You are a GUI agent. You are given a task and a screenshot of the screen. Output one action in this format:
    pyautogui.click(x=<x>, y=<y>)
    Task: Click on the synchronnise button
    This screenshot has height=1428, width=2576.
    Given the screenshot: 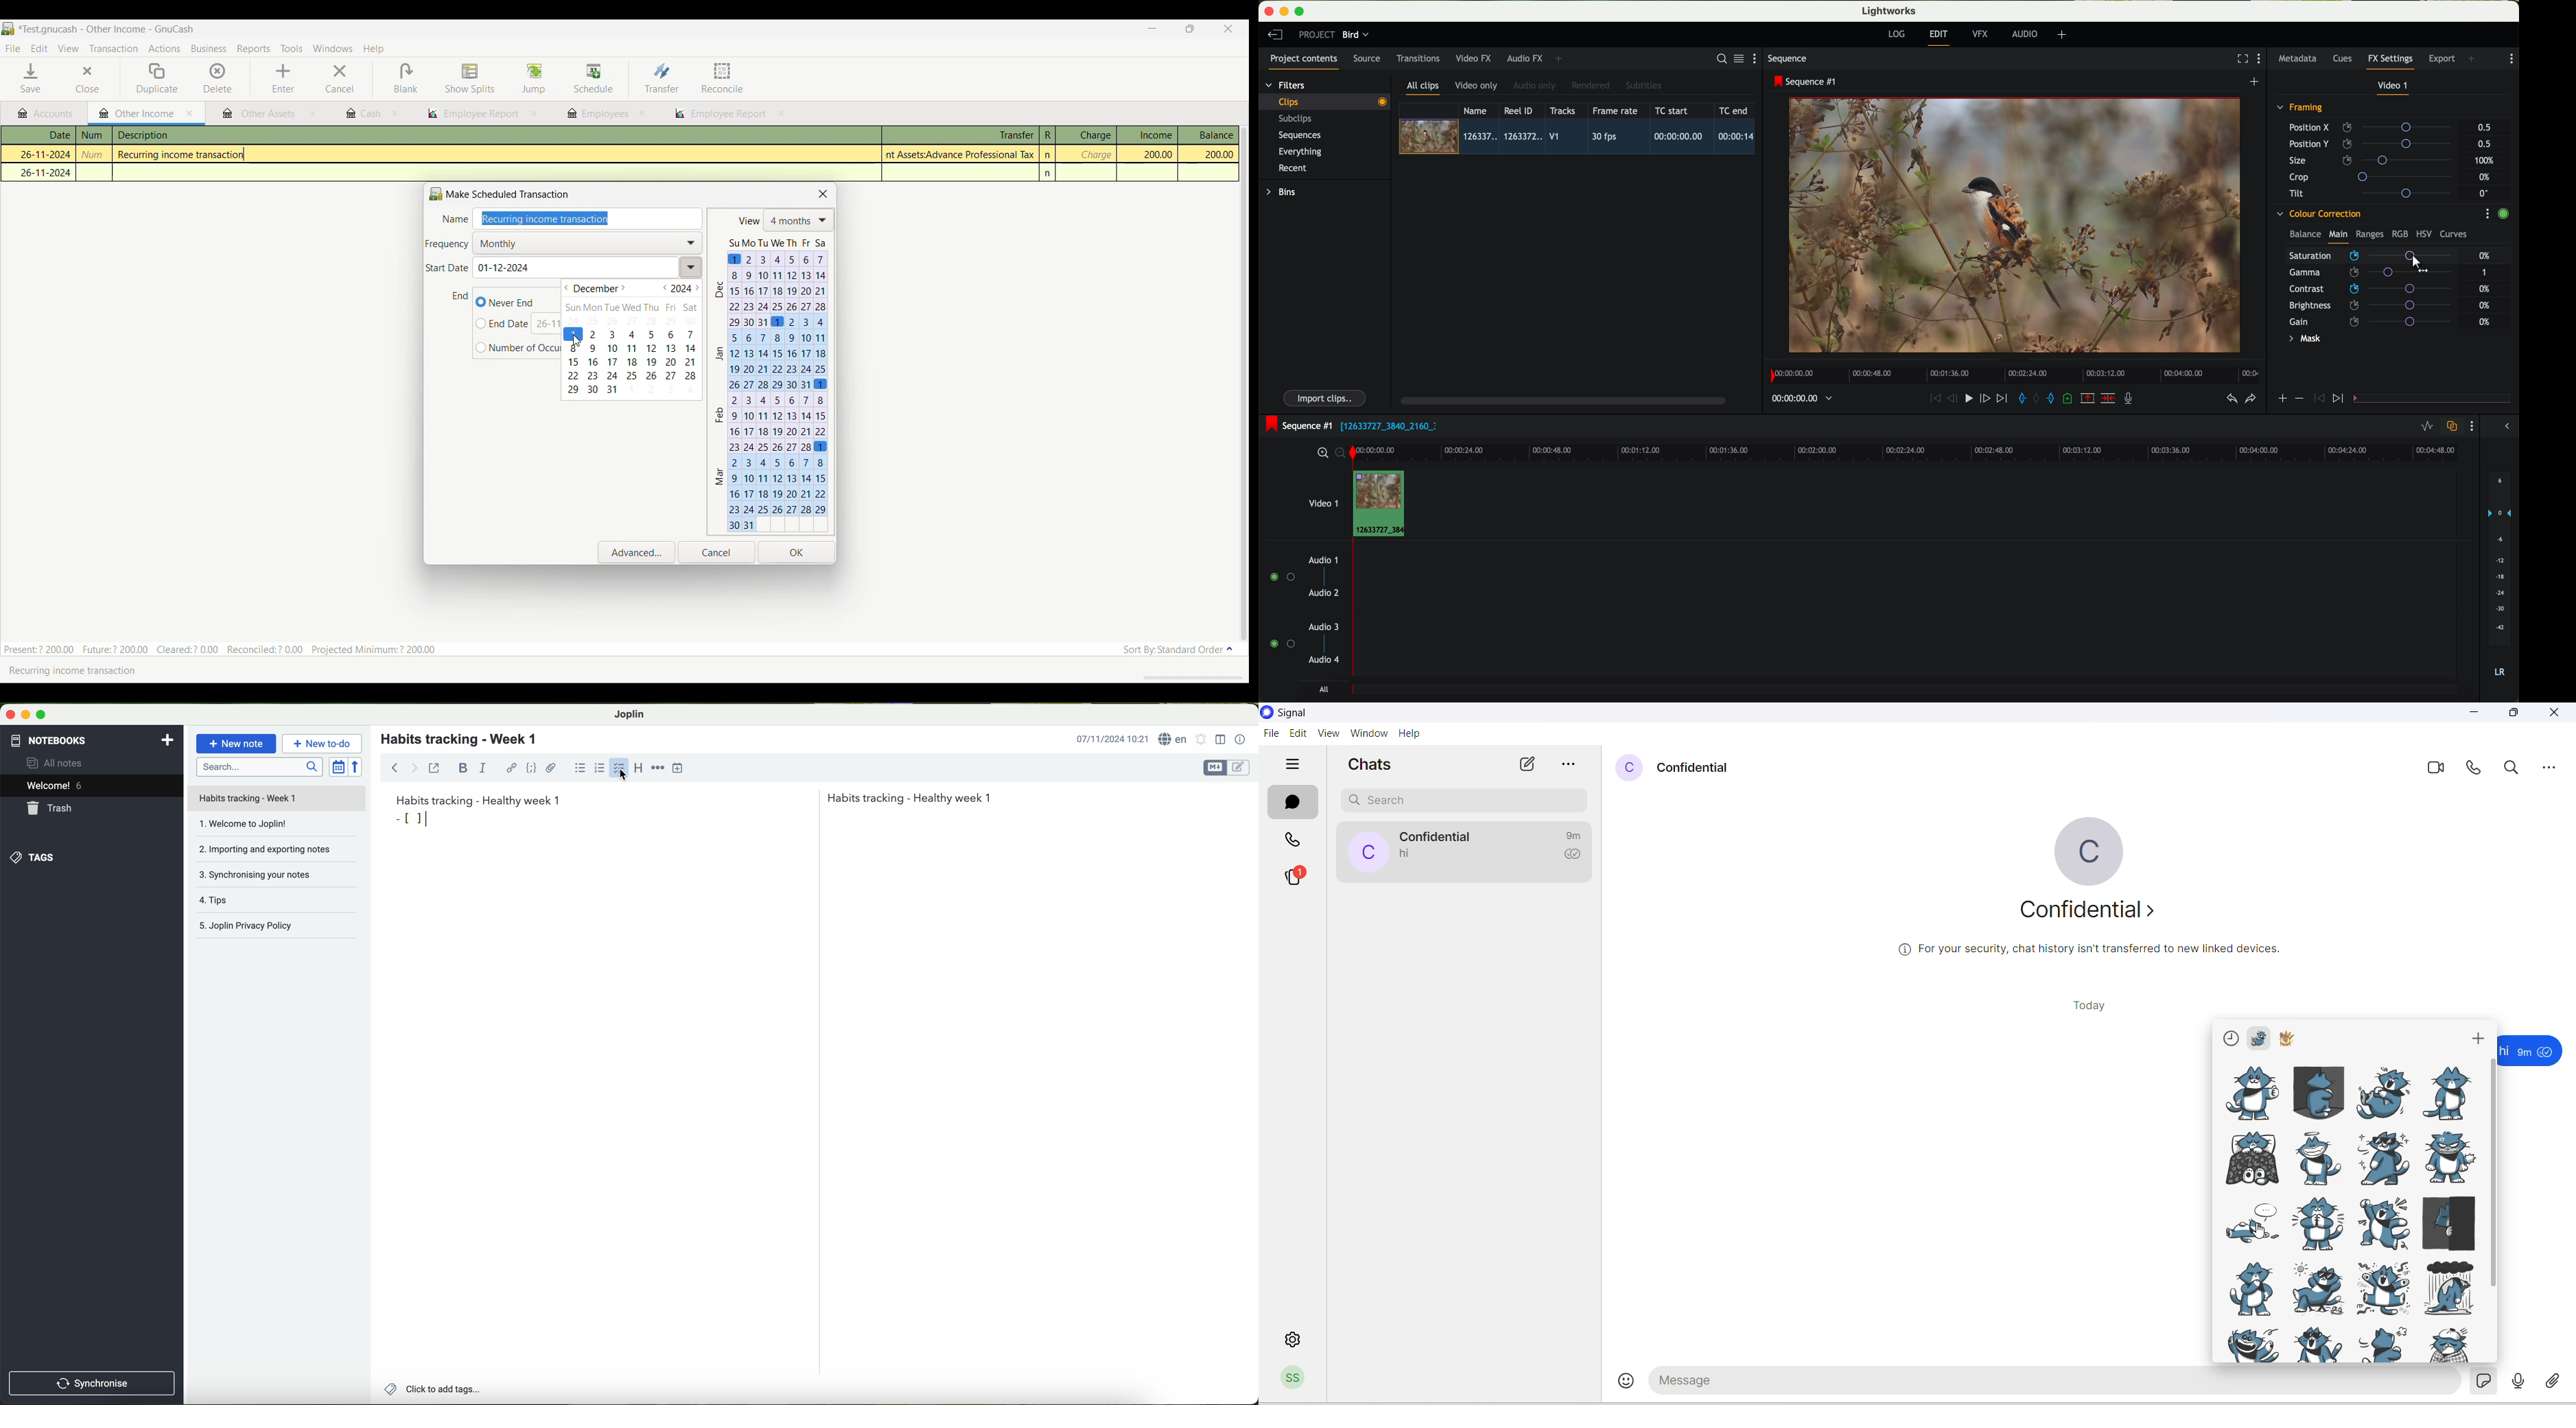 What is the action you would take?
    pyautogui.click(x=90, y=1384)
    